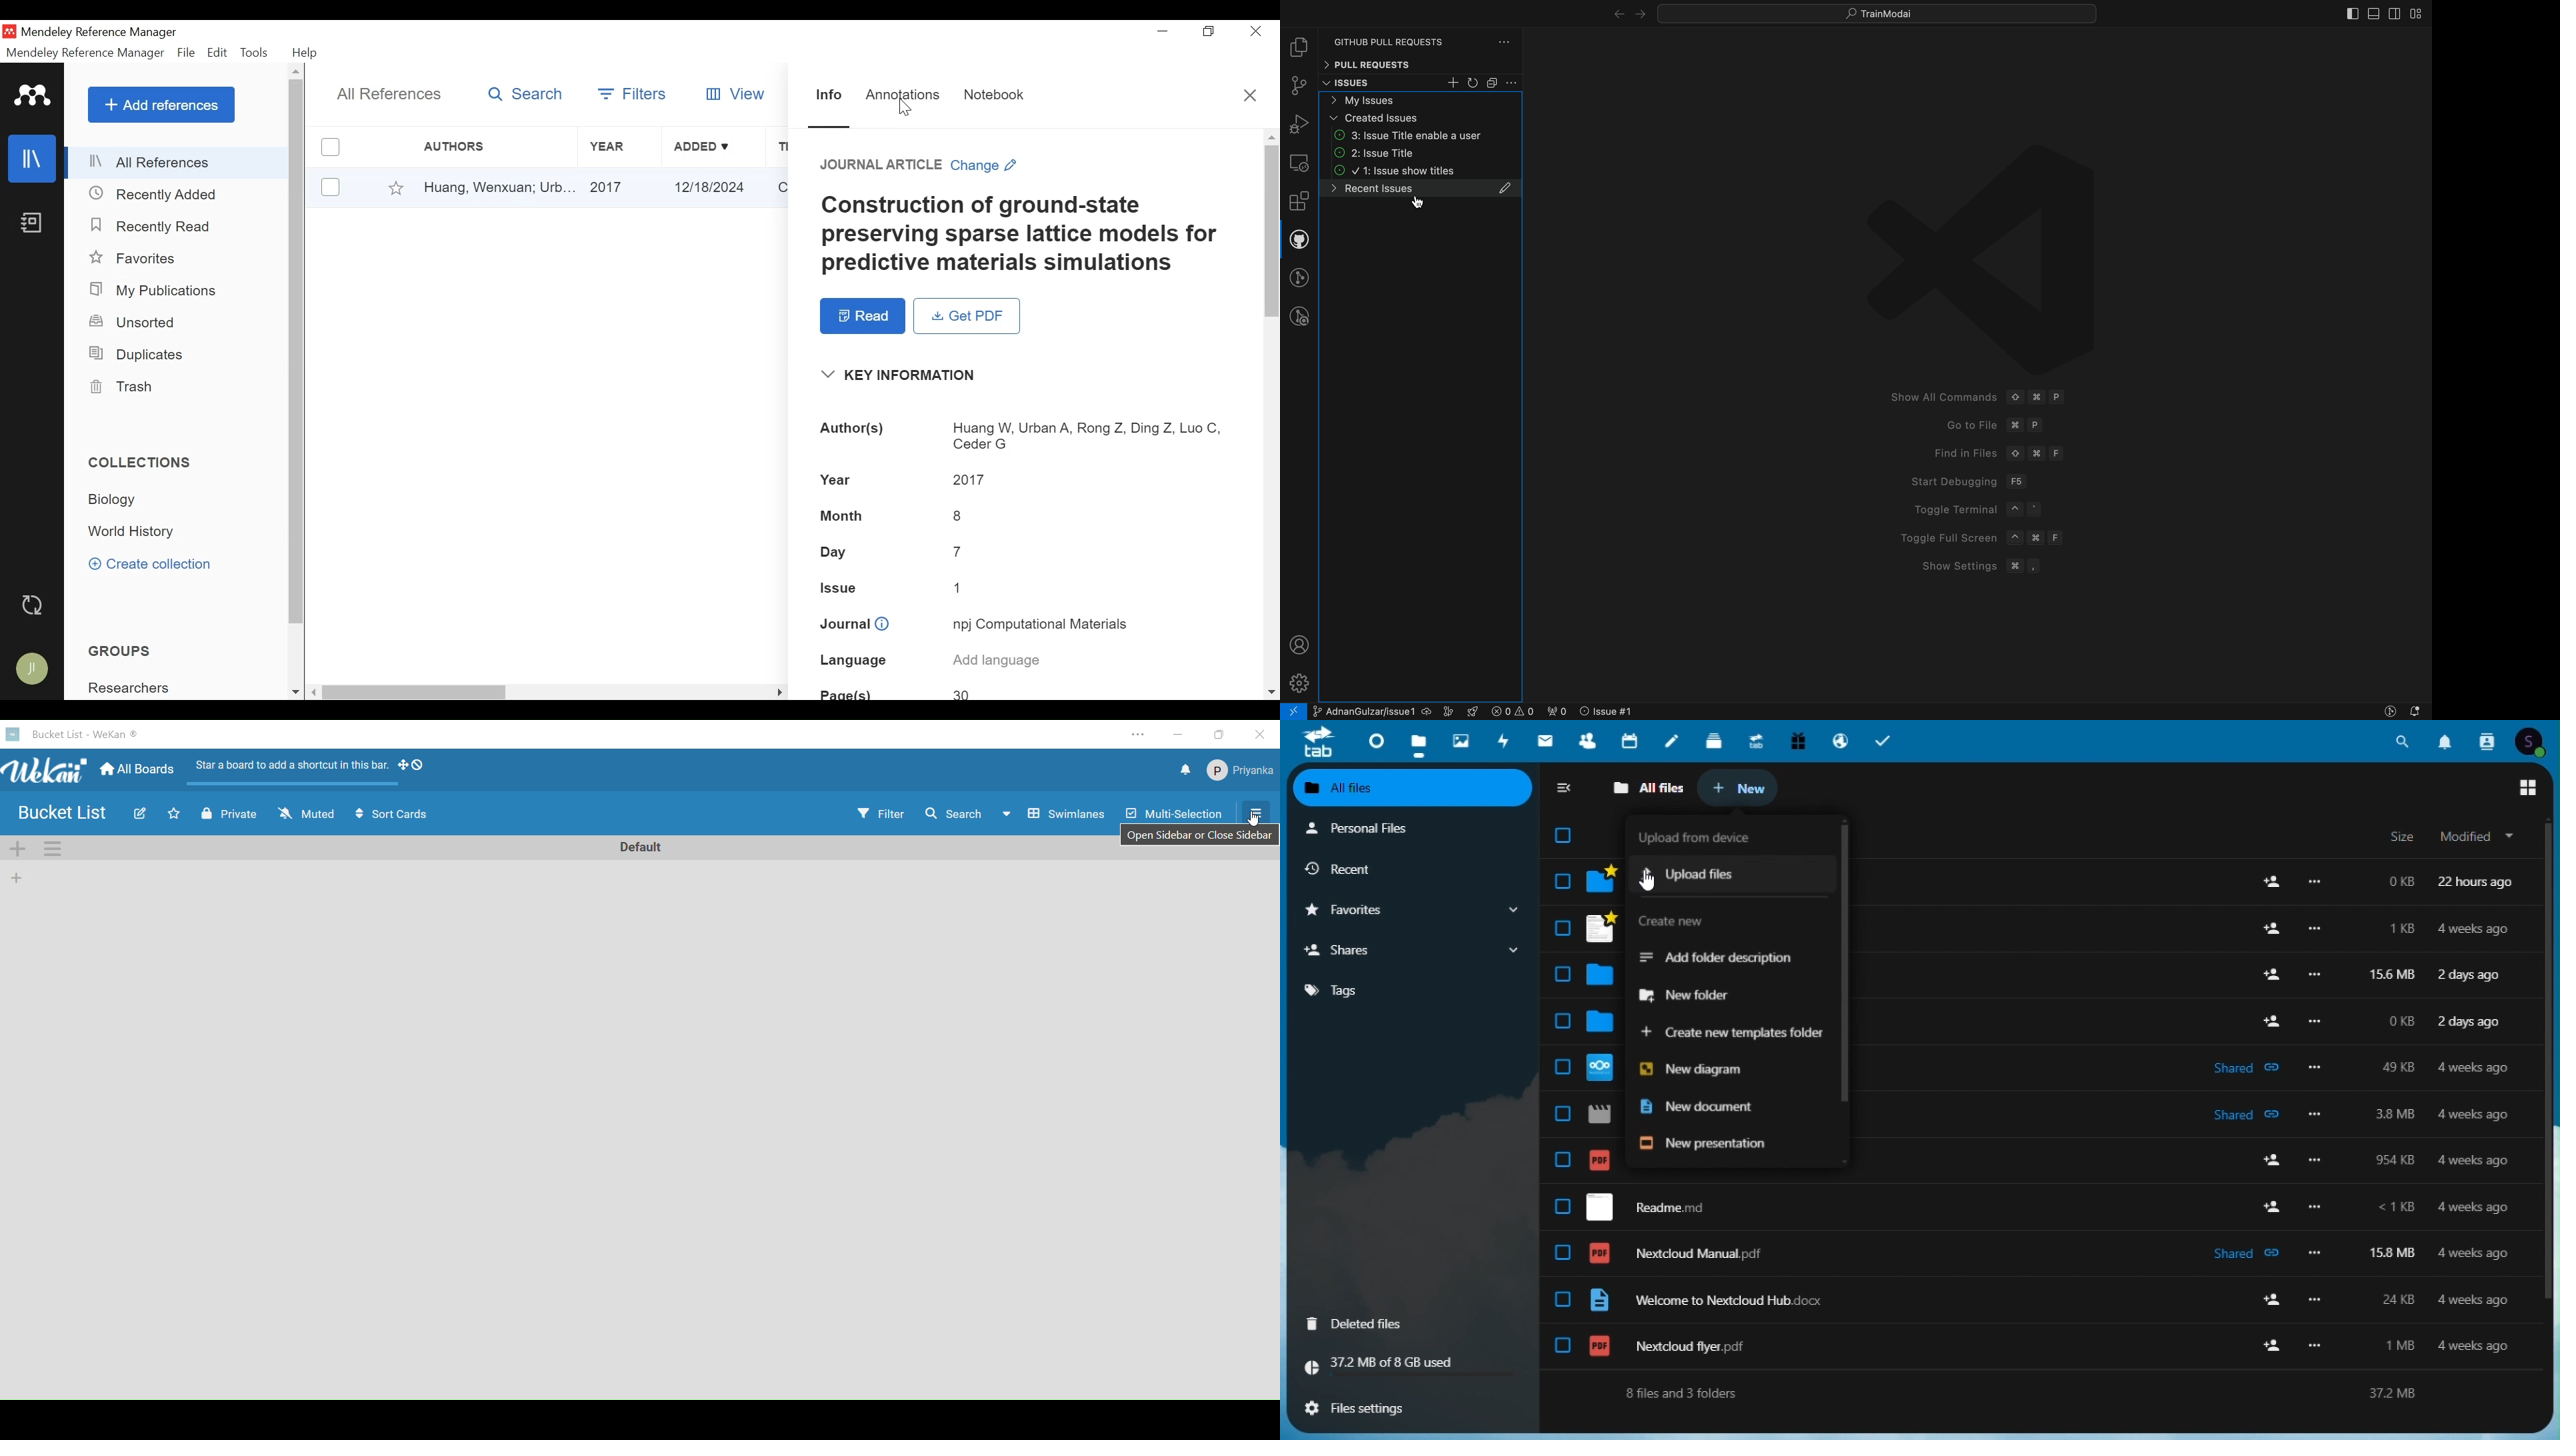 The image size is (2576, 1456). I want to click on add user, so click(2270, 929).